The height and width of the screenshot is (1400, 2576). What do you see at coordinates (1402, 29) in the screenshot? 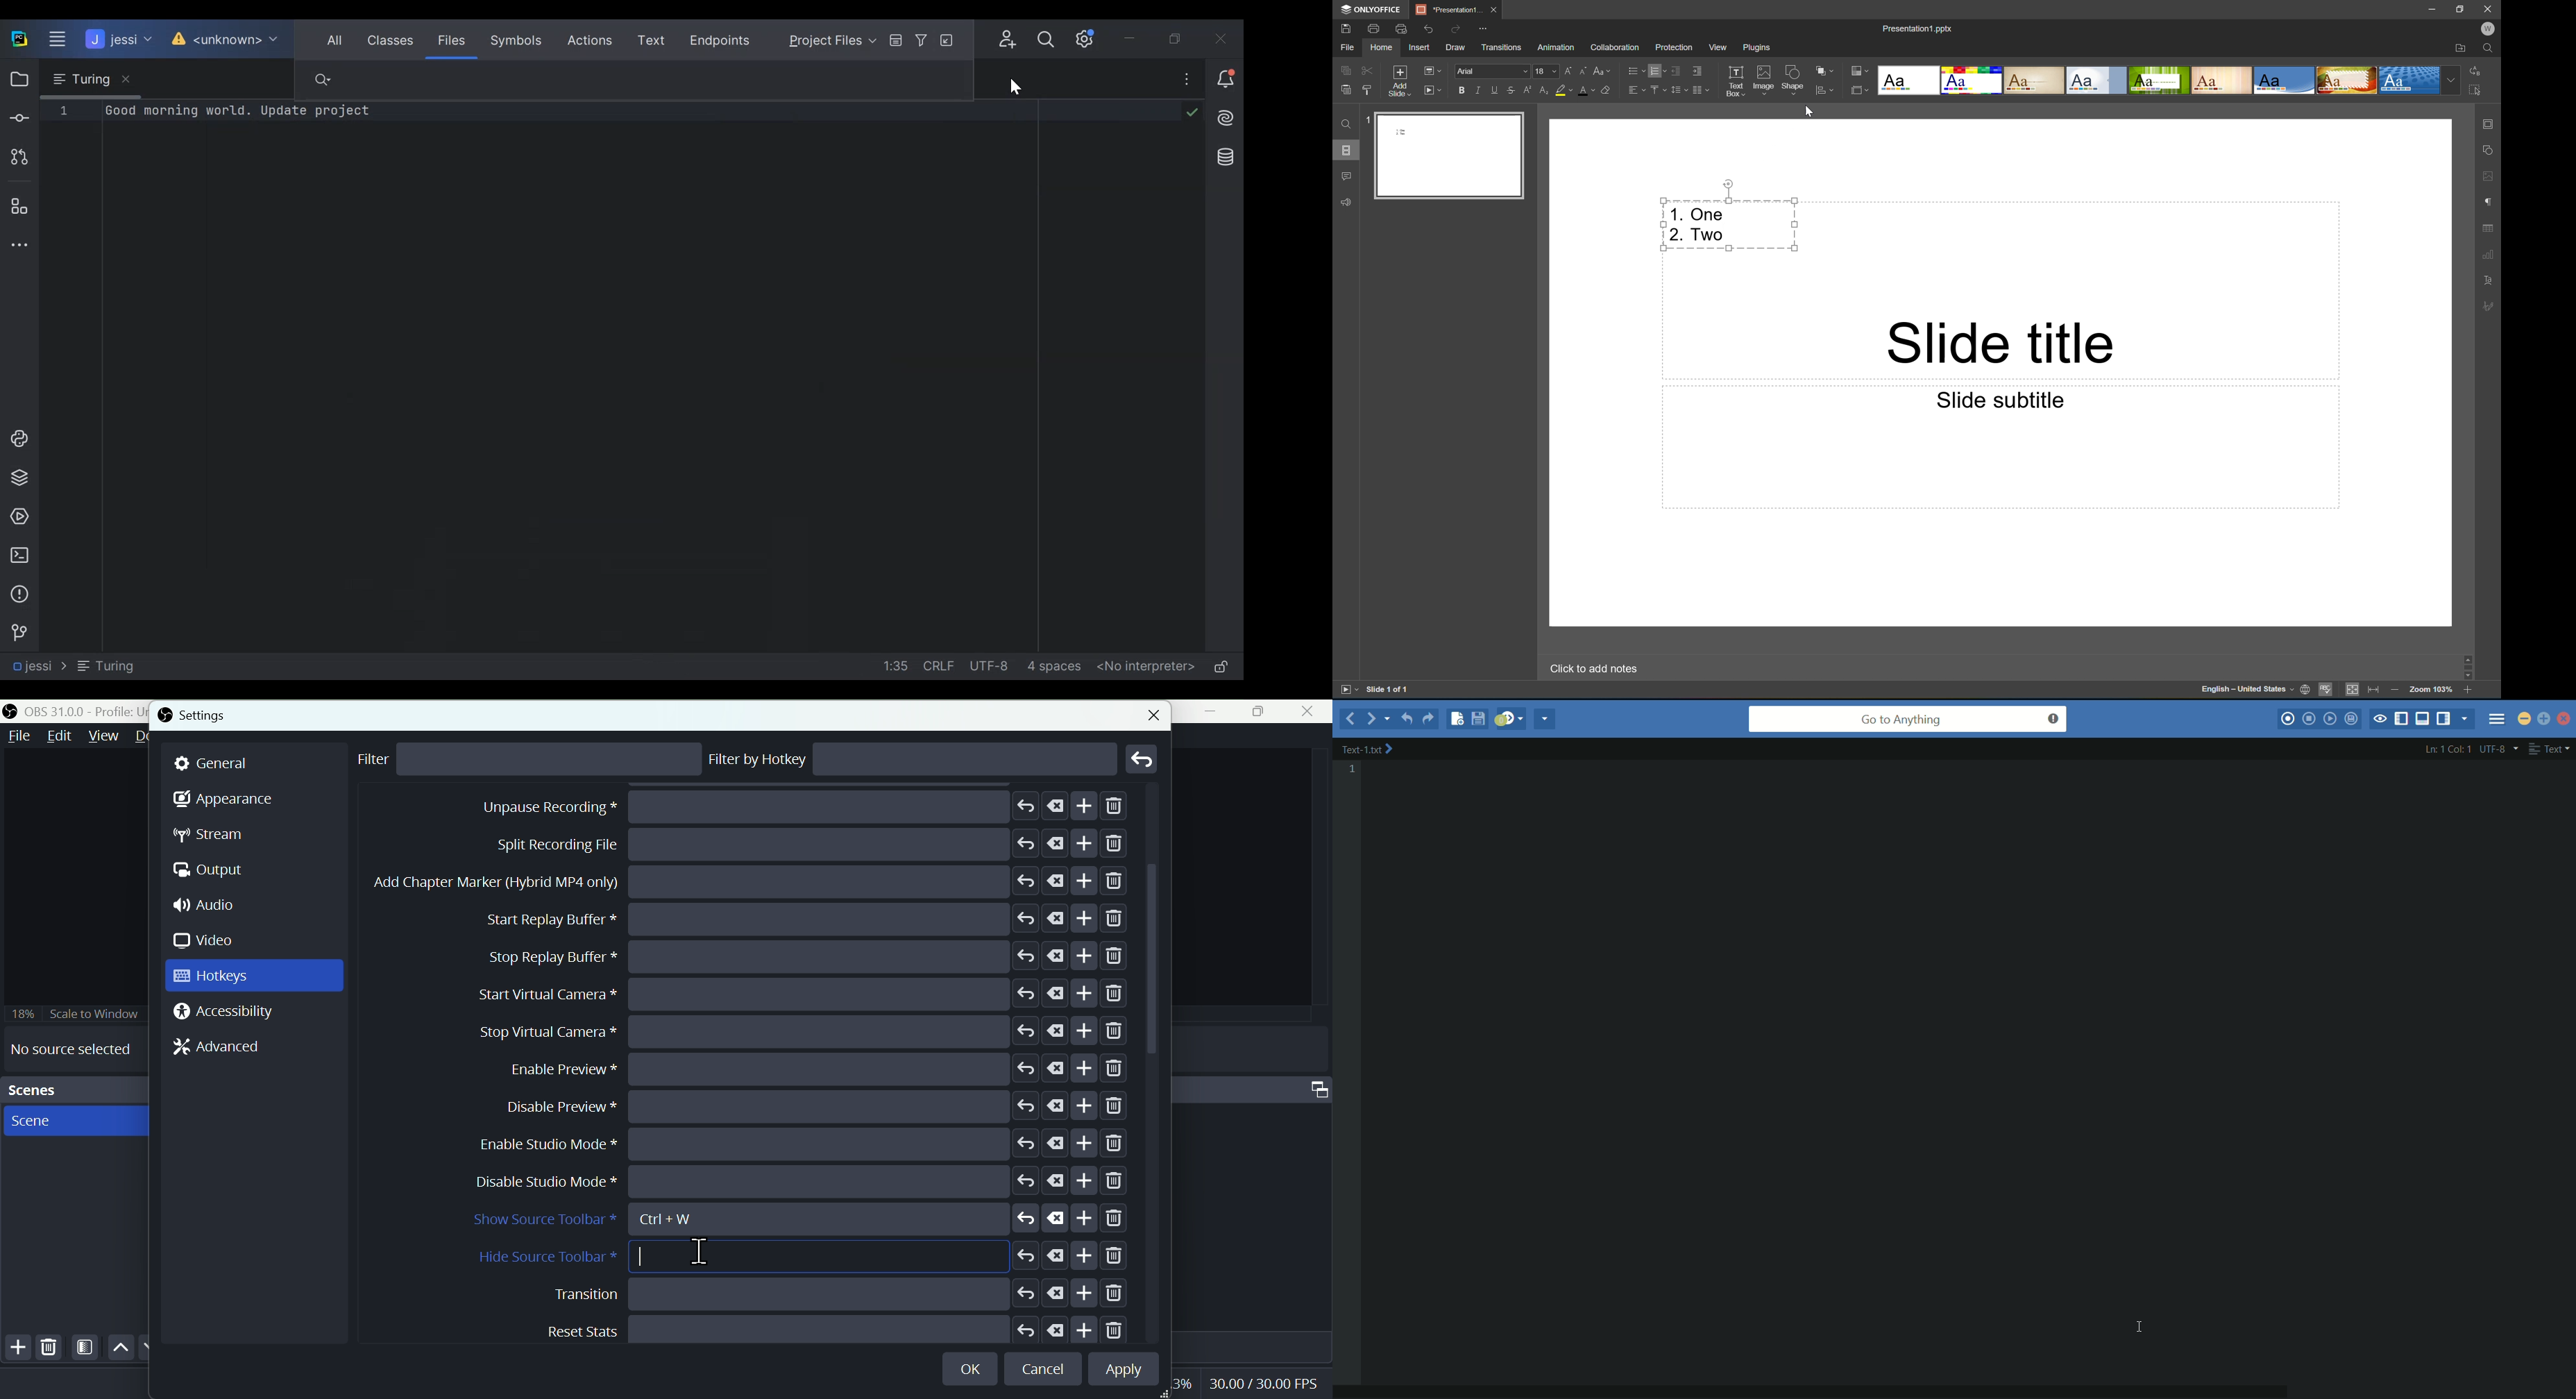
I see `Quick print` at bounding box center [1402, 29].